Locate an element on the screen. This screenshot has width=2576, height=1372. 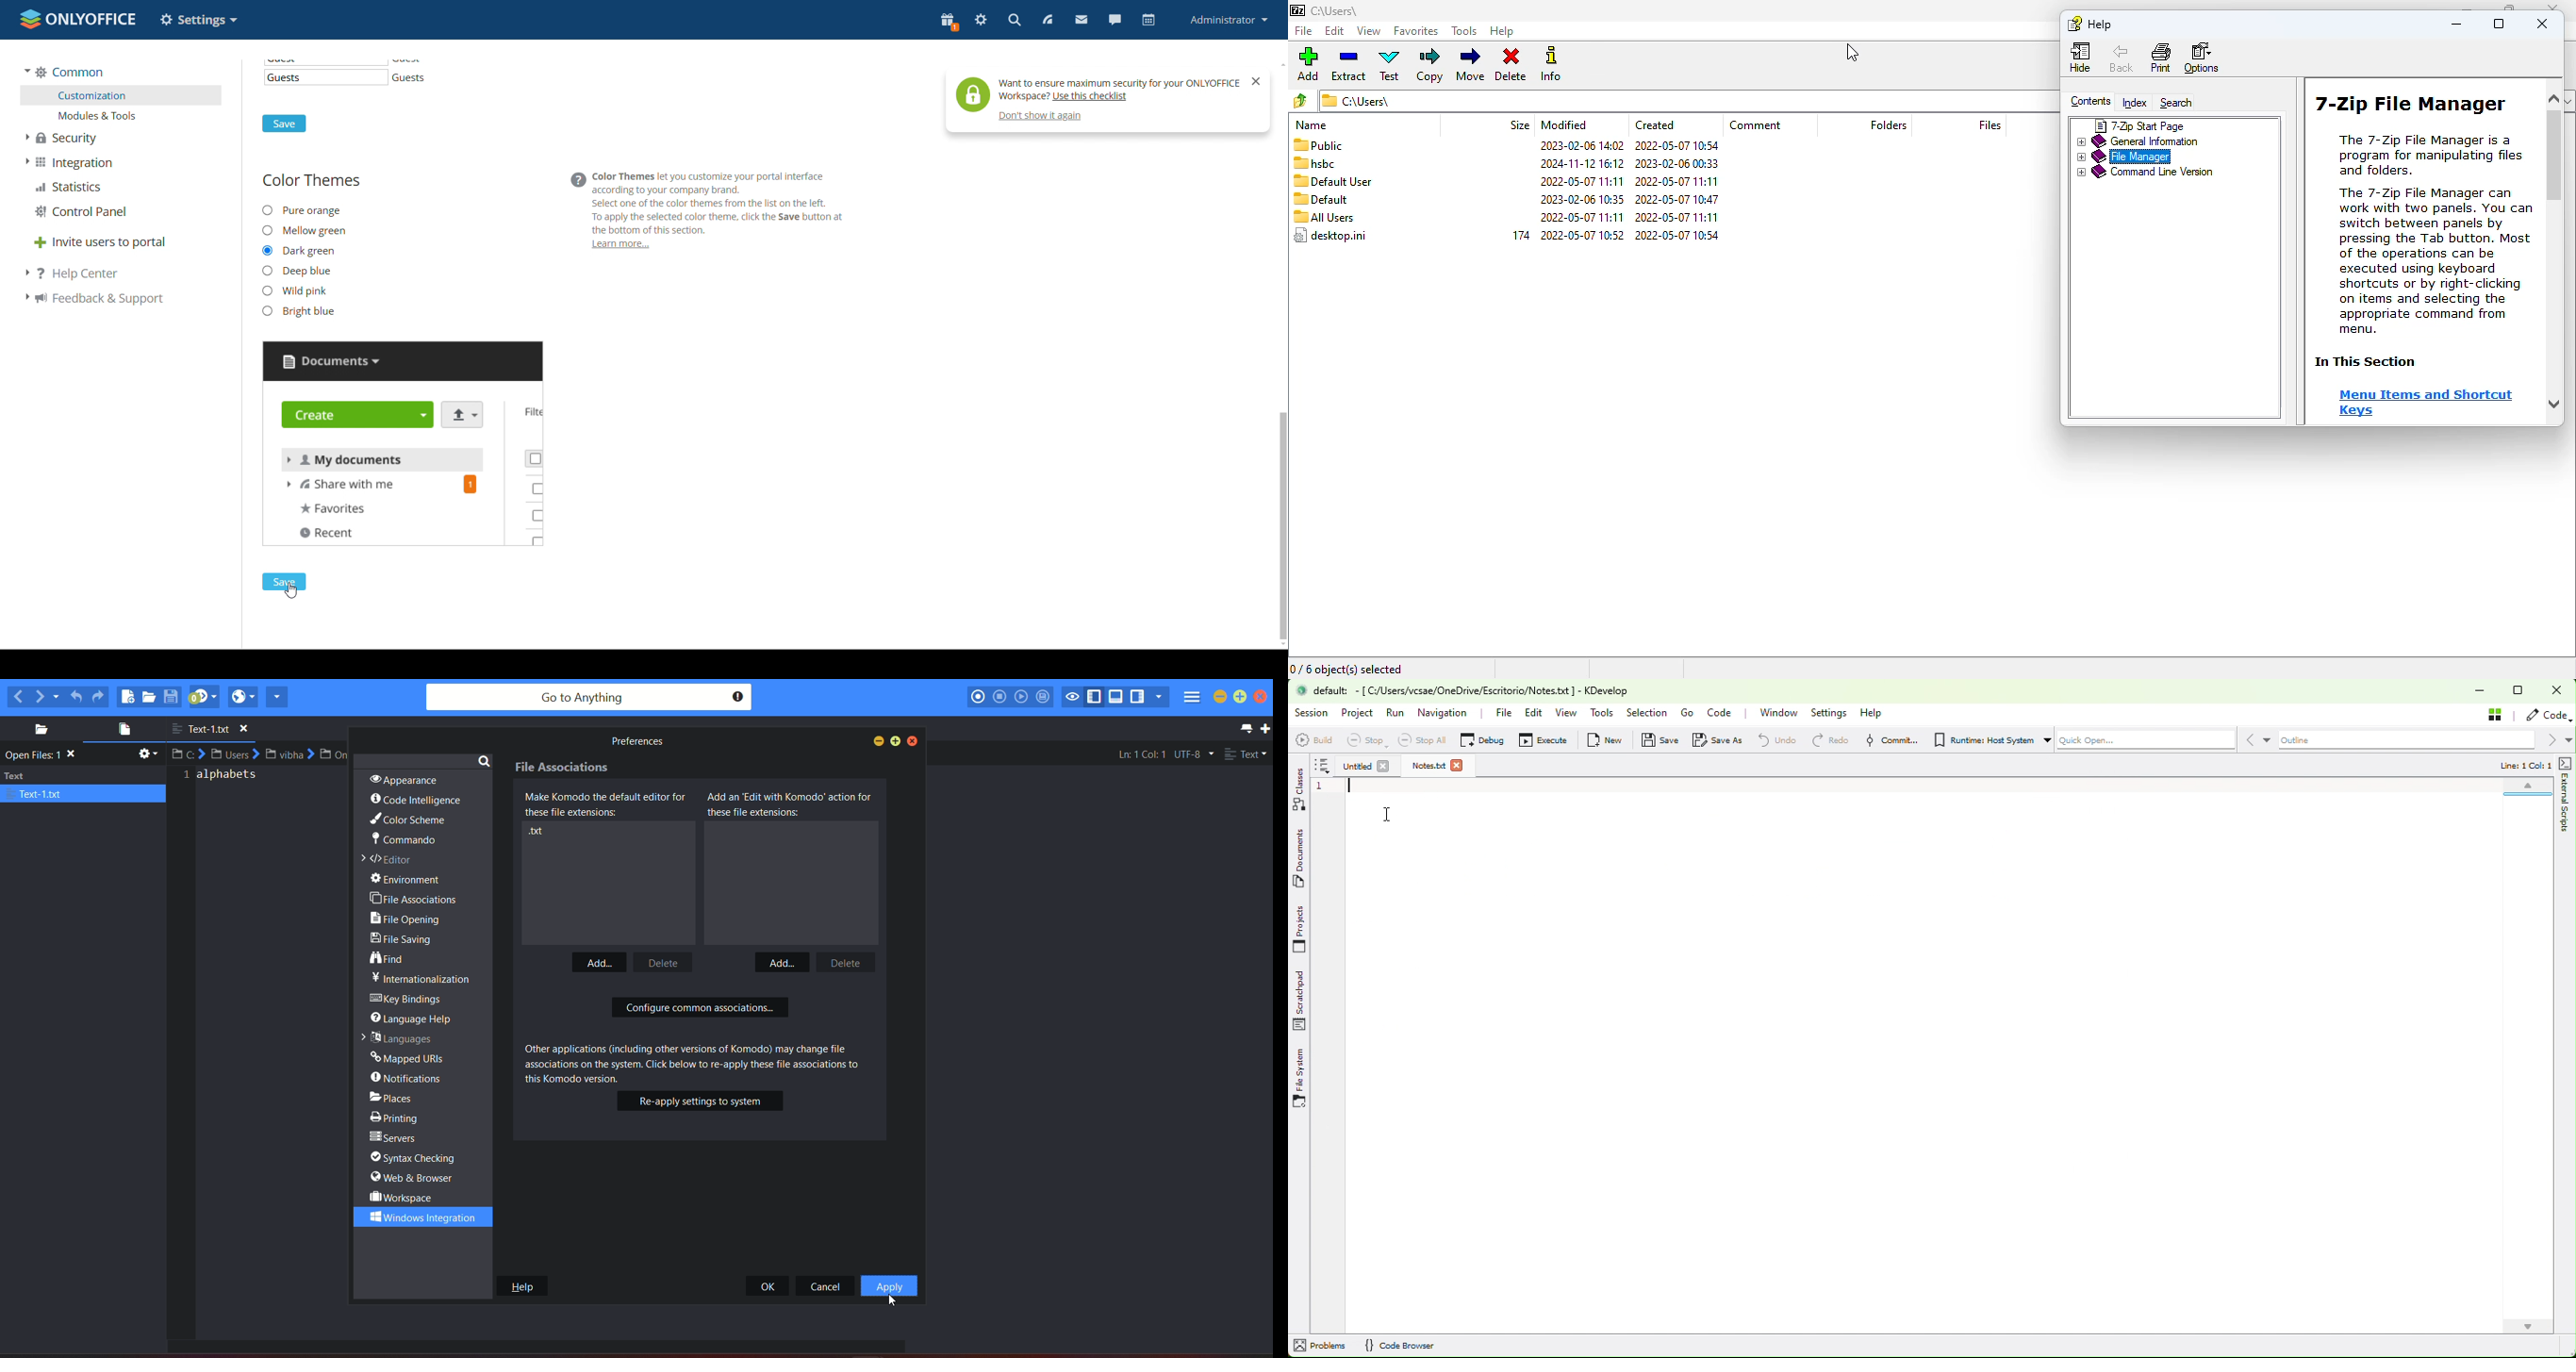
calendar is located at coordinates (1147, 22).